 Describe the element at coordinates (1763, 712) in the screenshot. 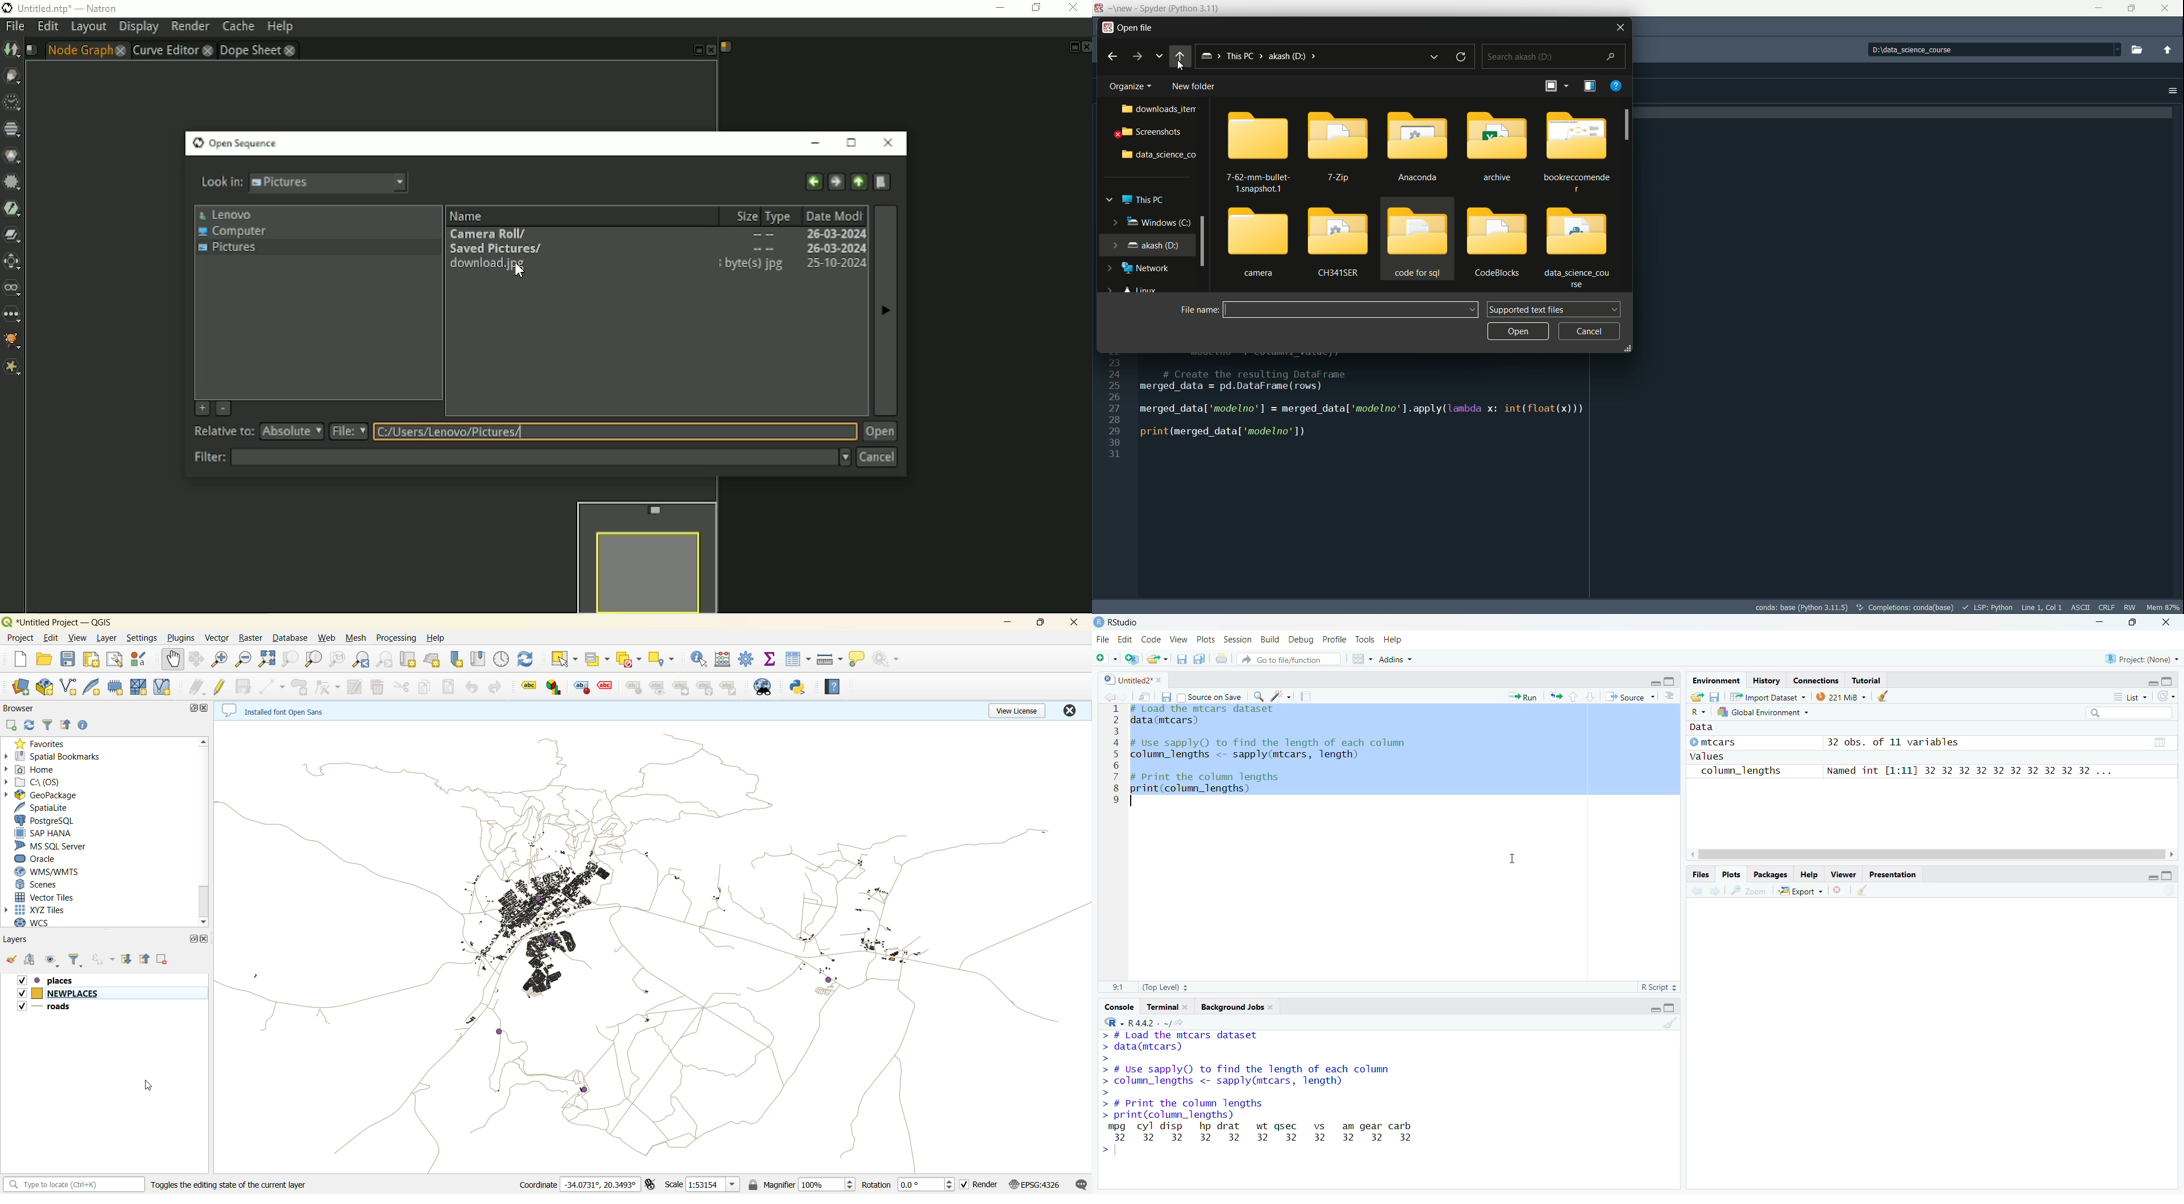

I see `Global Environment` at that location.